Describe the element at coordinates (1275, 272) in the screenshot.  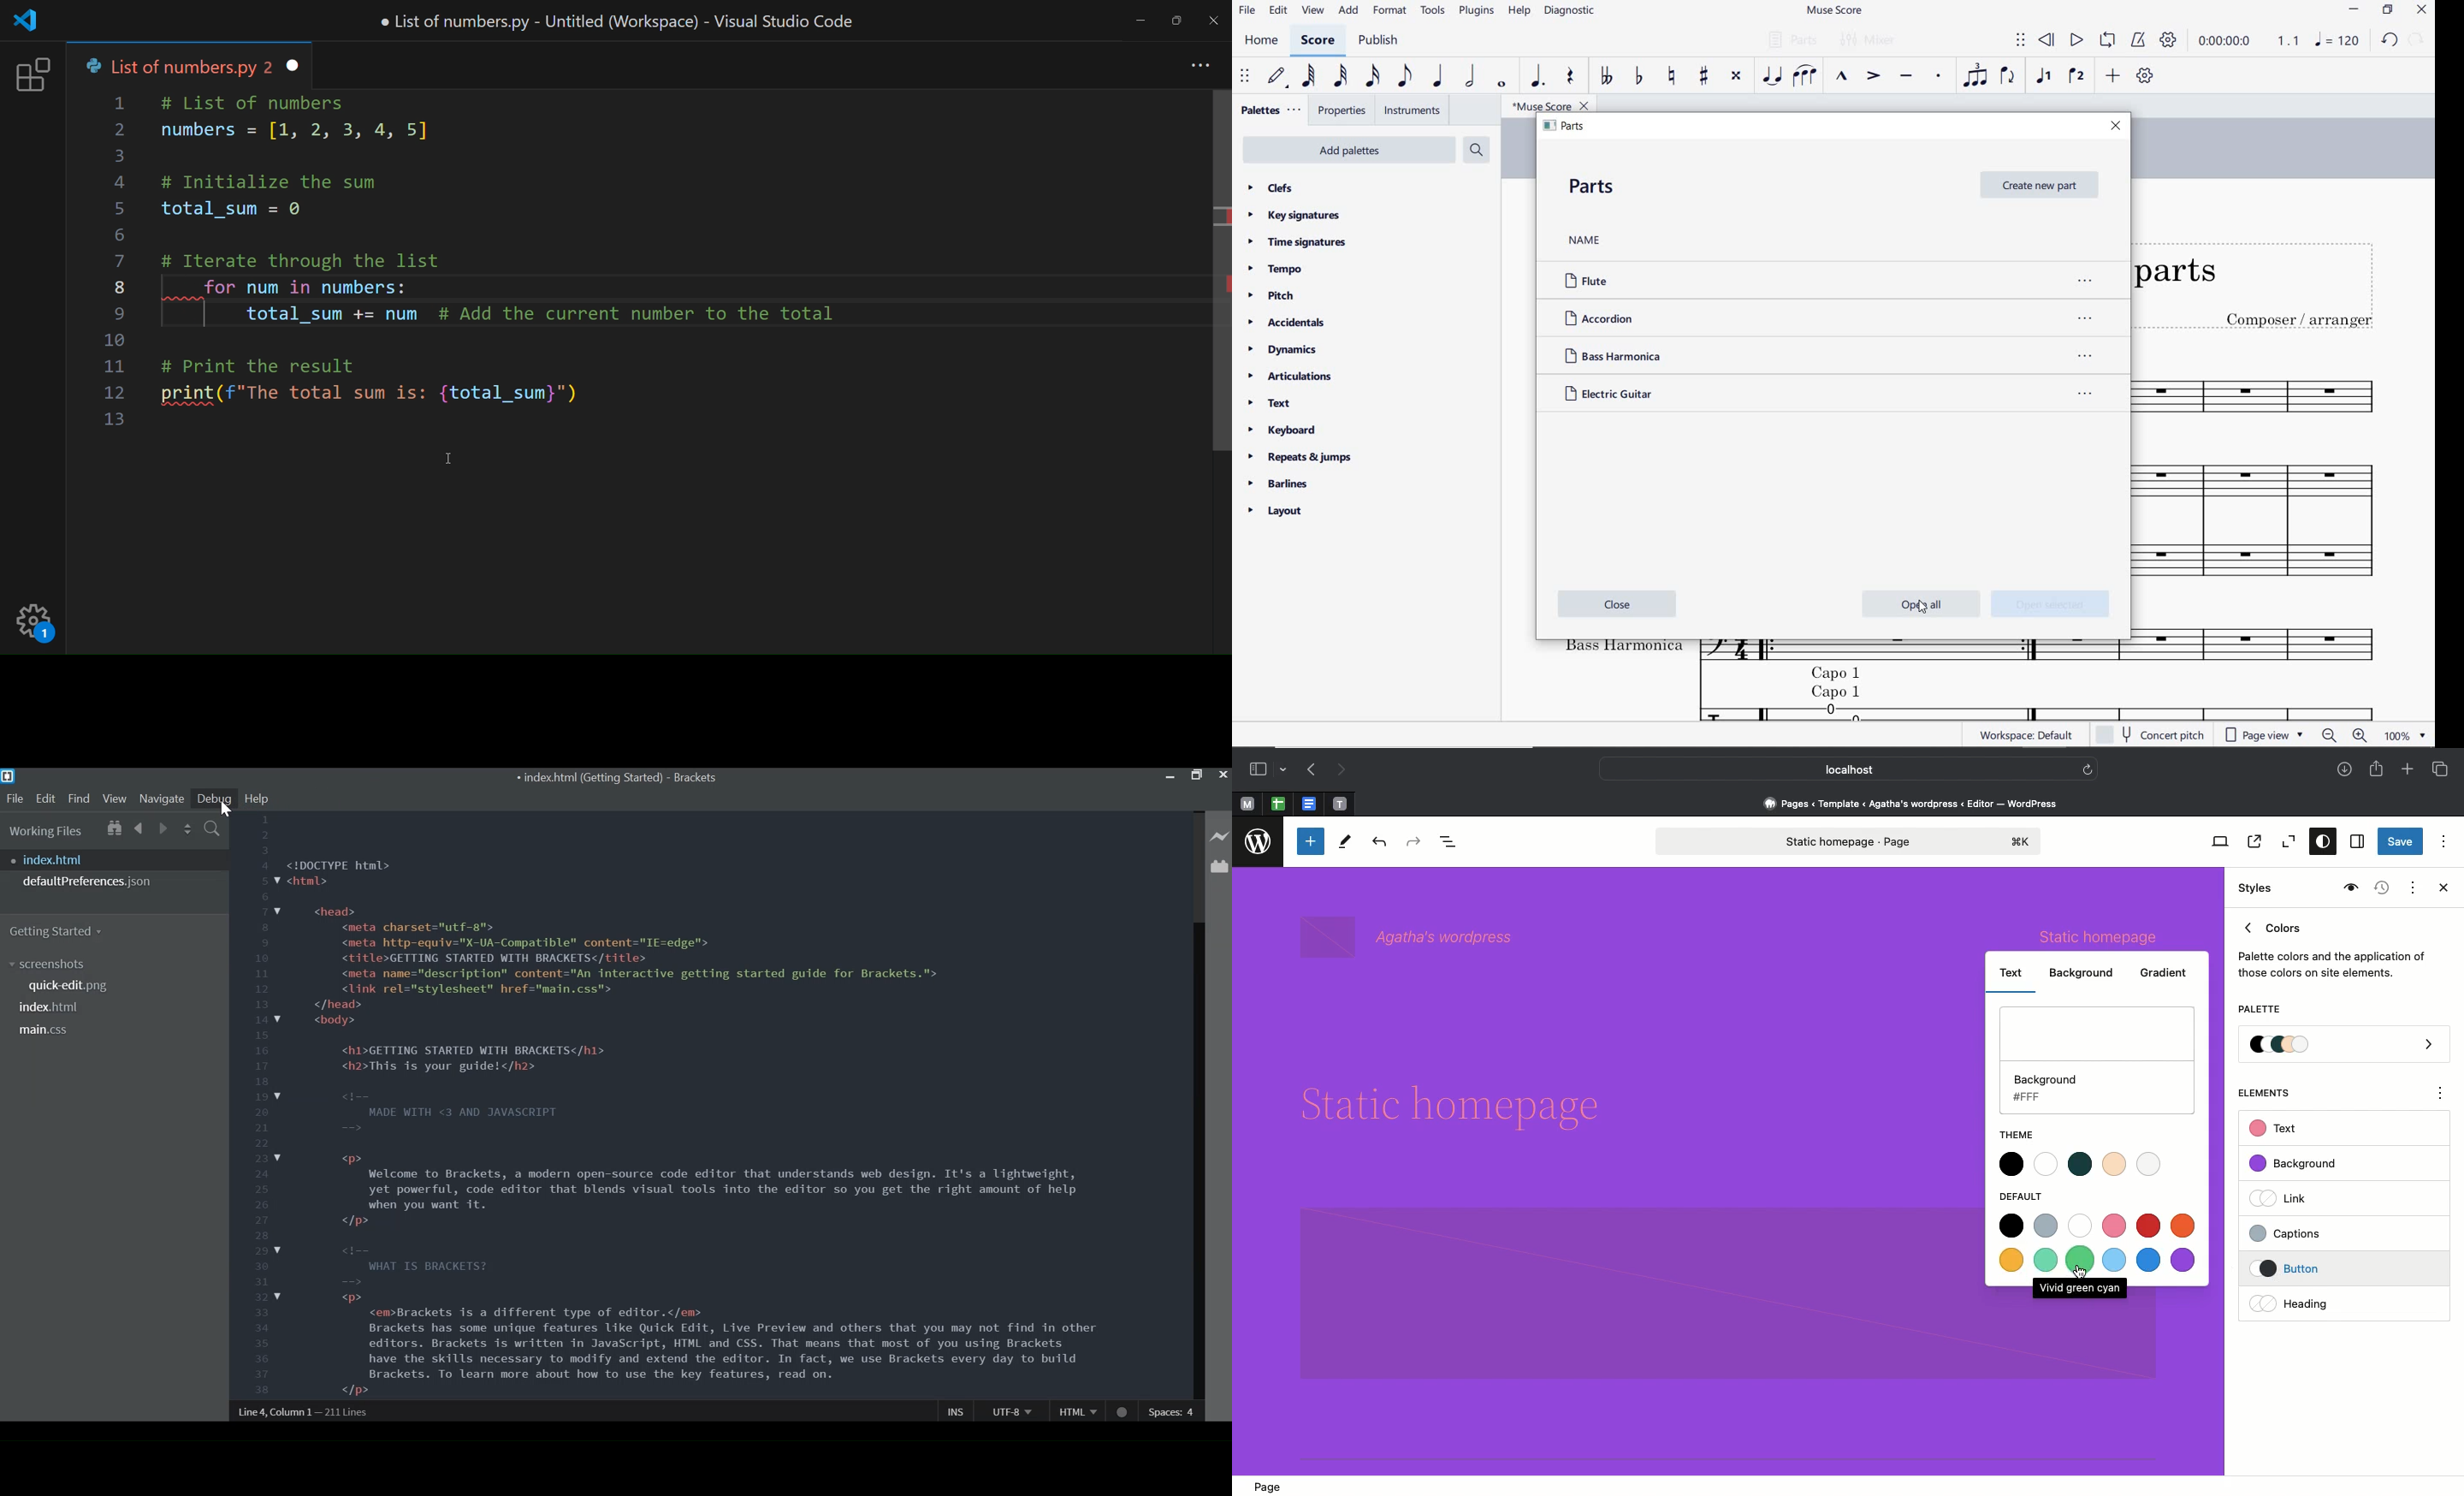
I see `tempo` at that location.